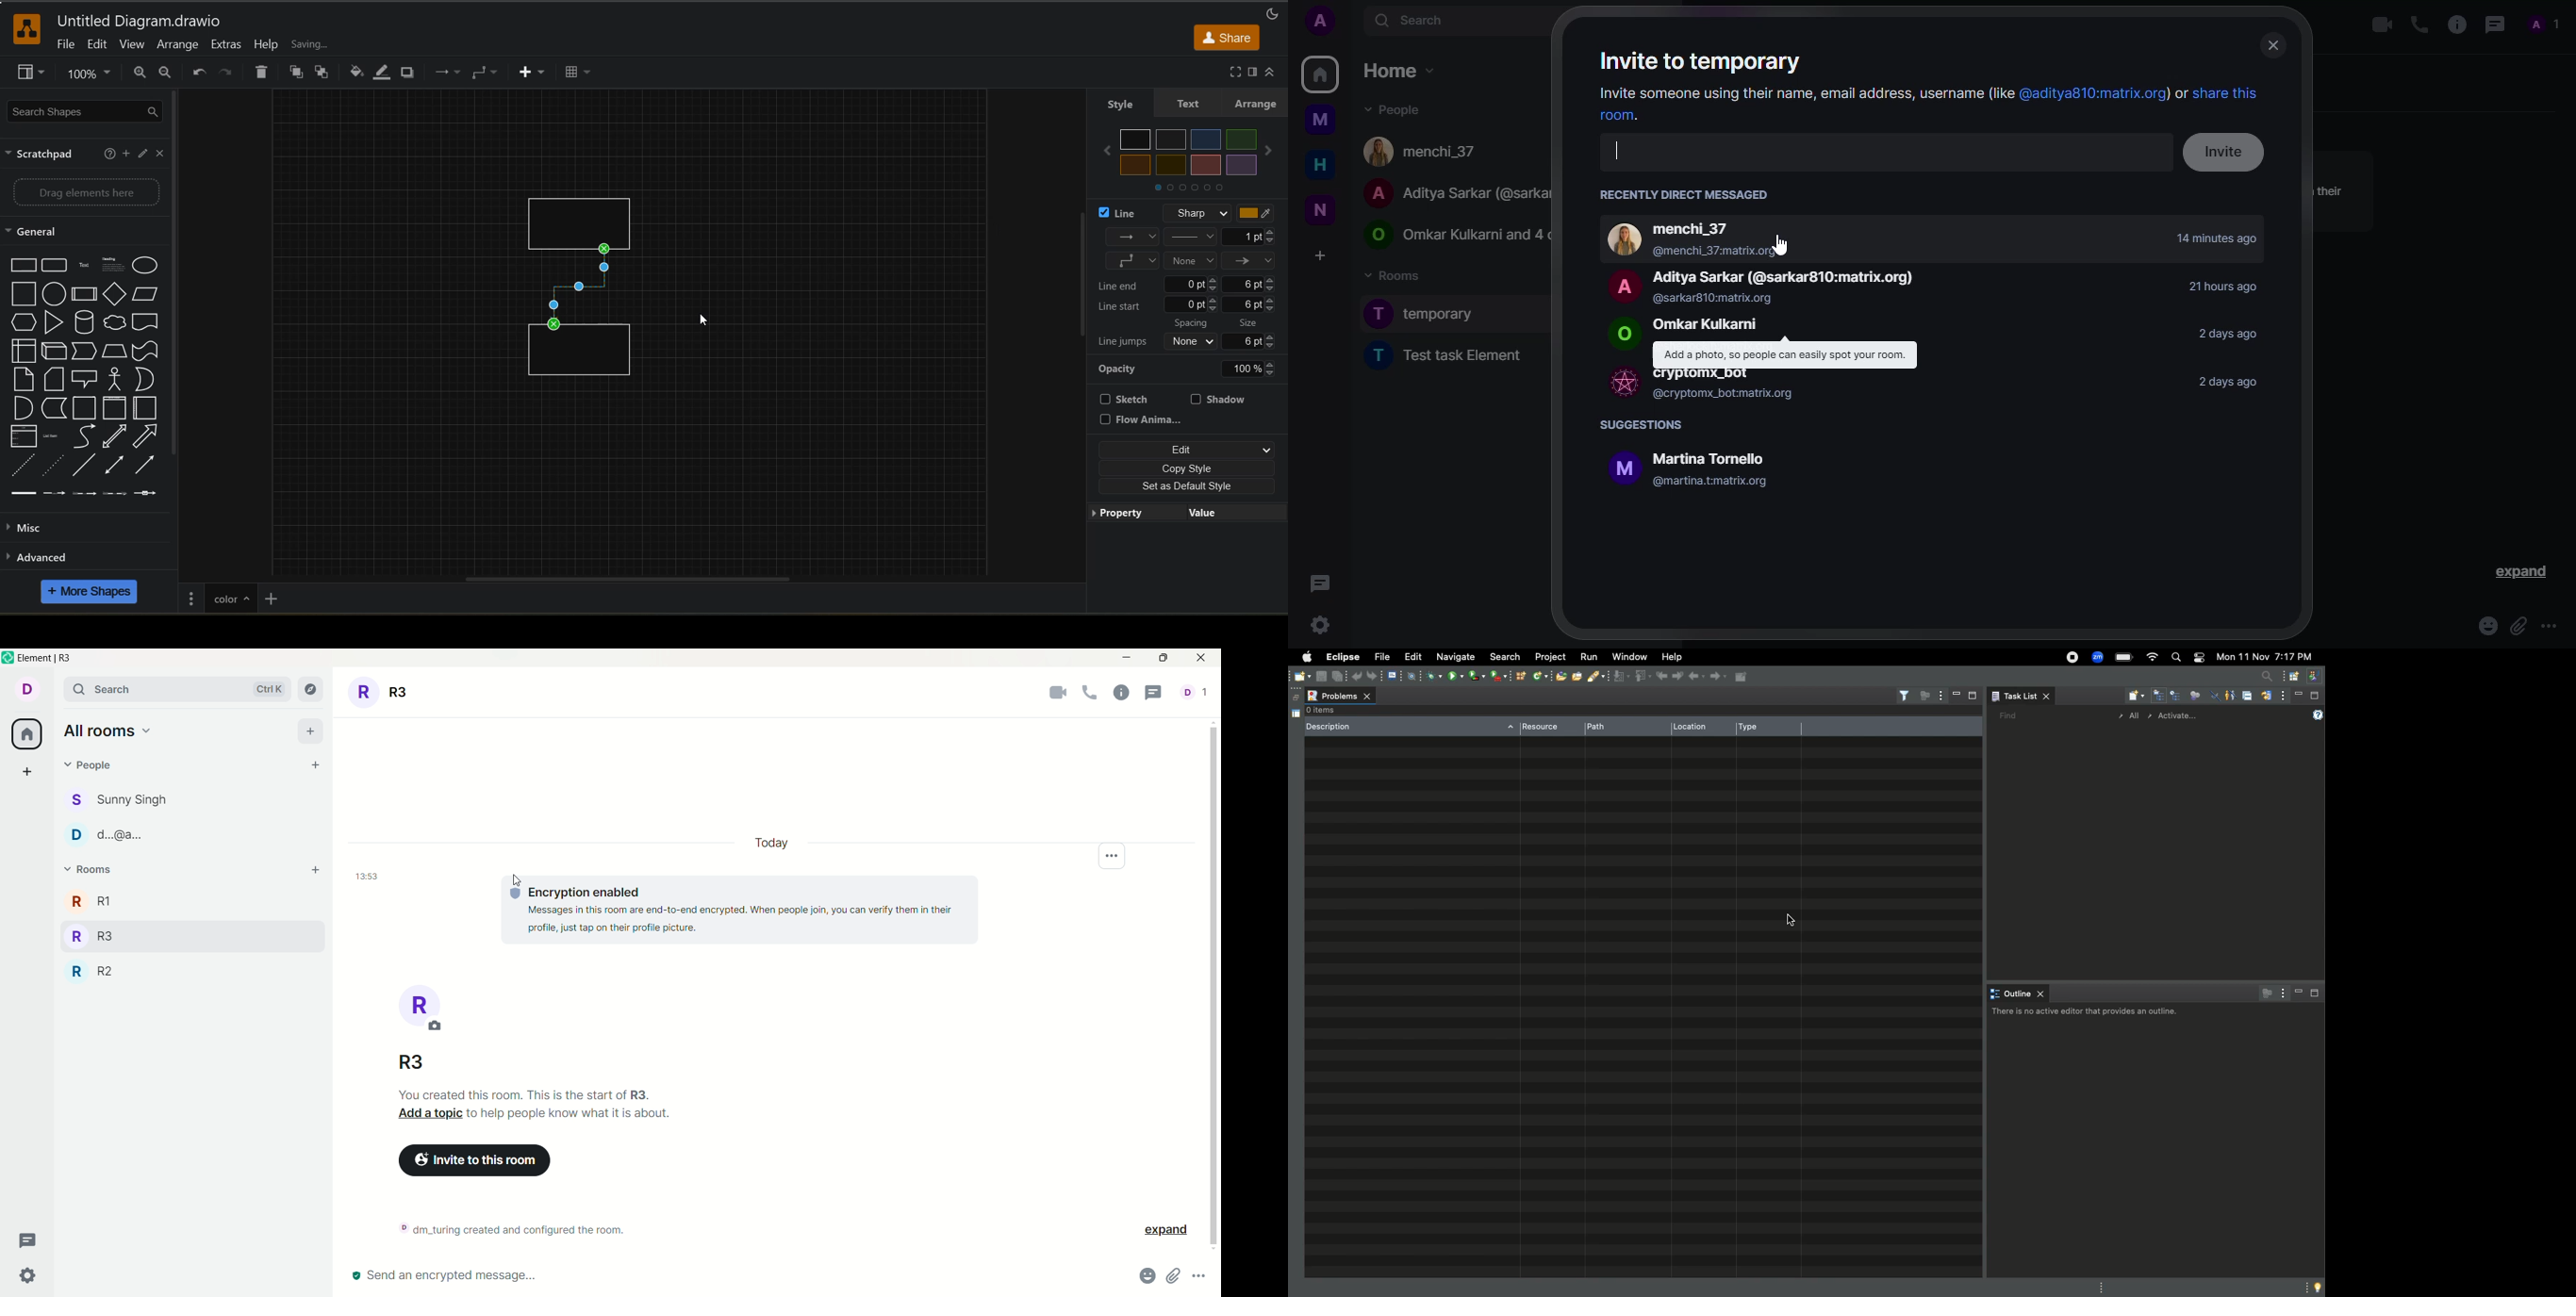 Image resolution: width=2576 pixels, height=1316 pixels. Describe the element at coordinates (2541, 24) in the screenshot. I see `profile` at that location.